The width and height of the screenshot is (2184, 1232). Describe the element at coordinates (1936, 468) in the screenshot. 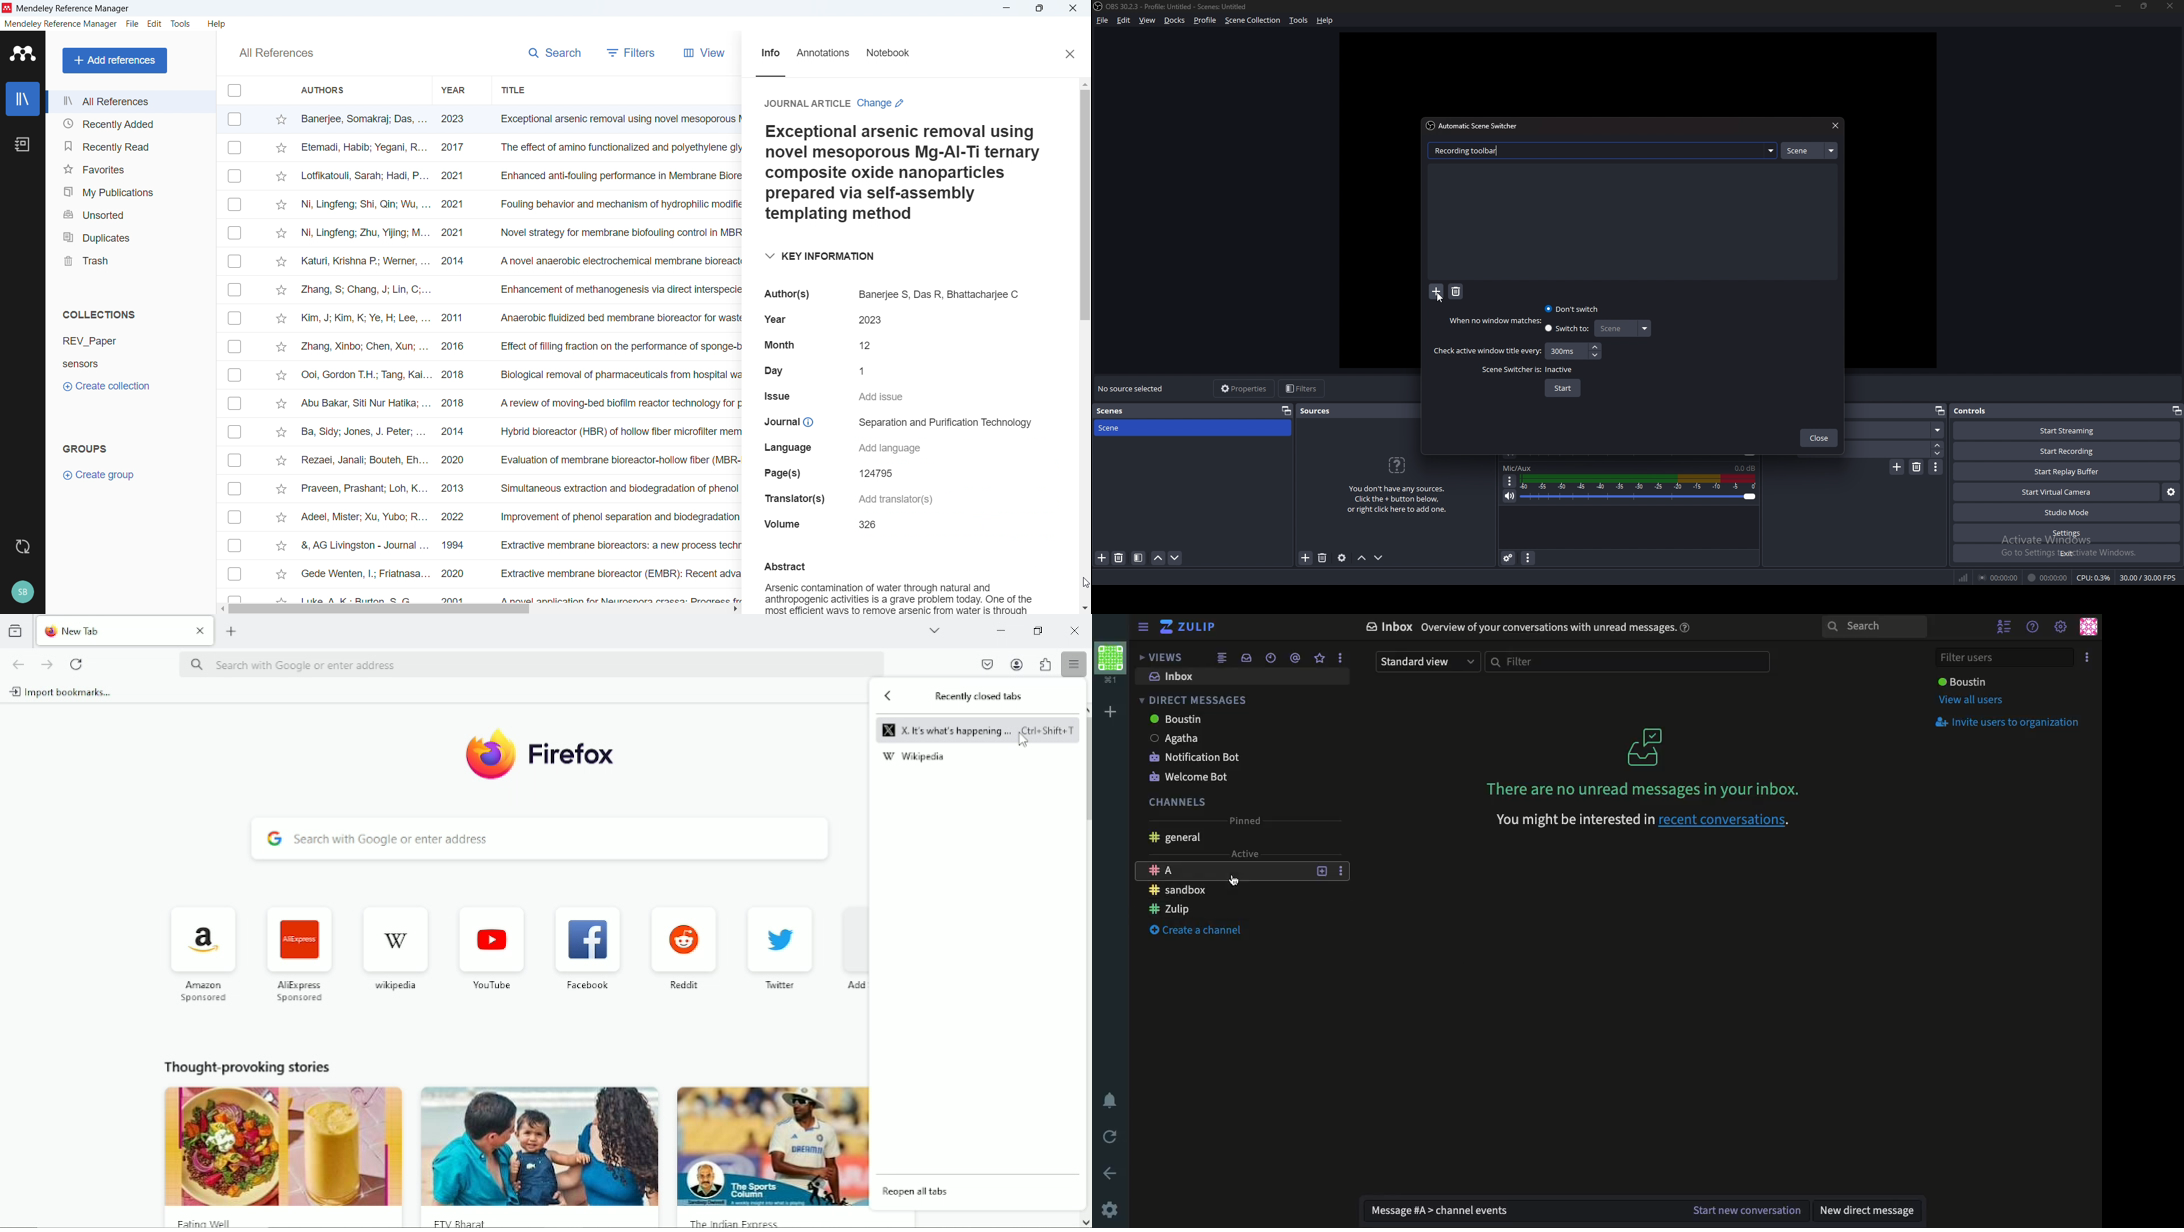

I see `transition properties` at that location.